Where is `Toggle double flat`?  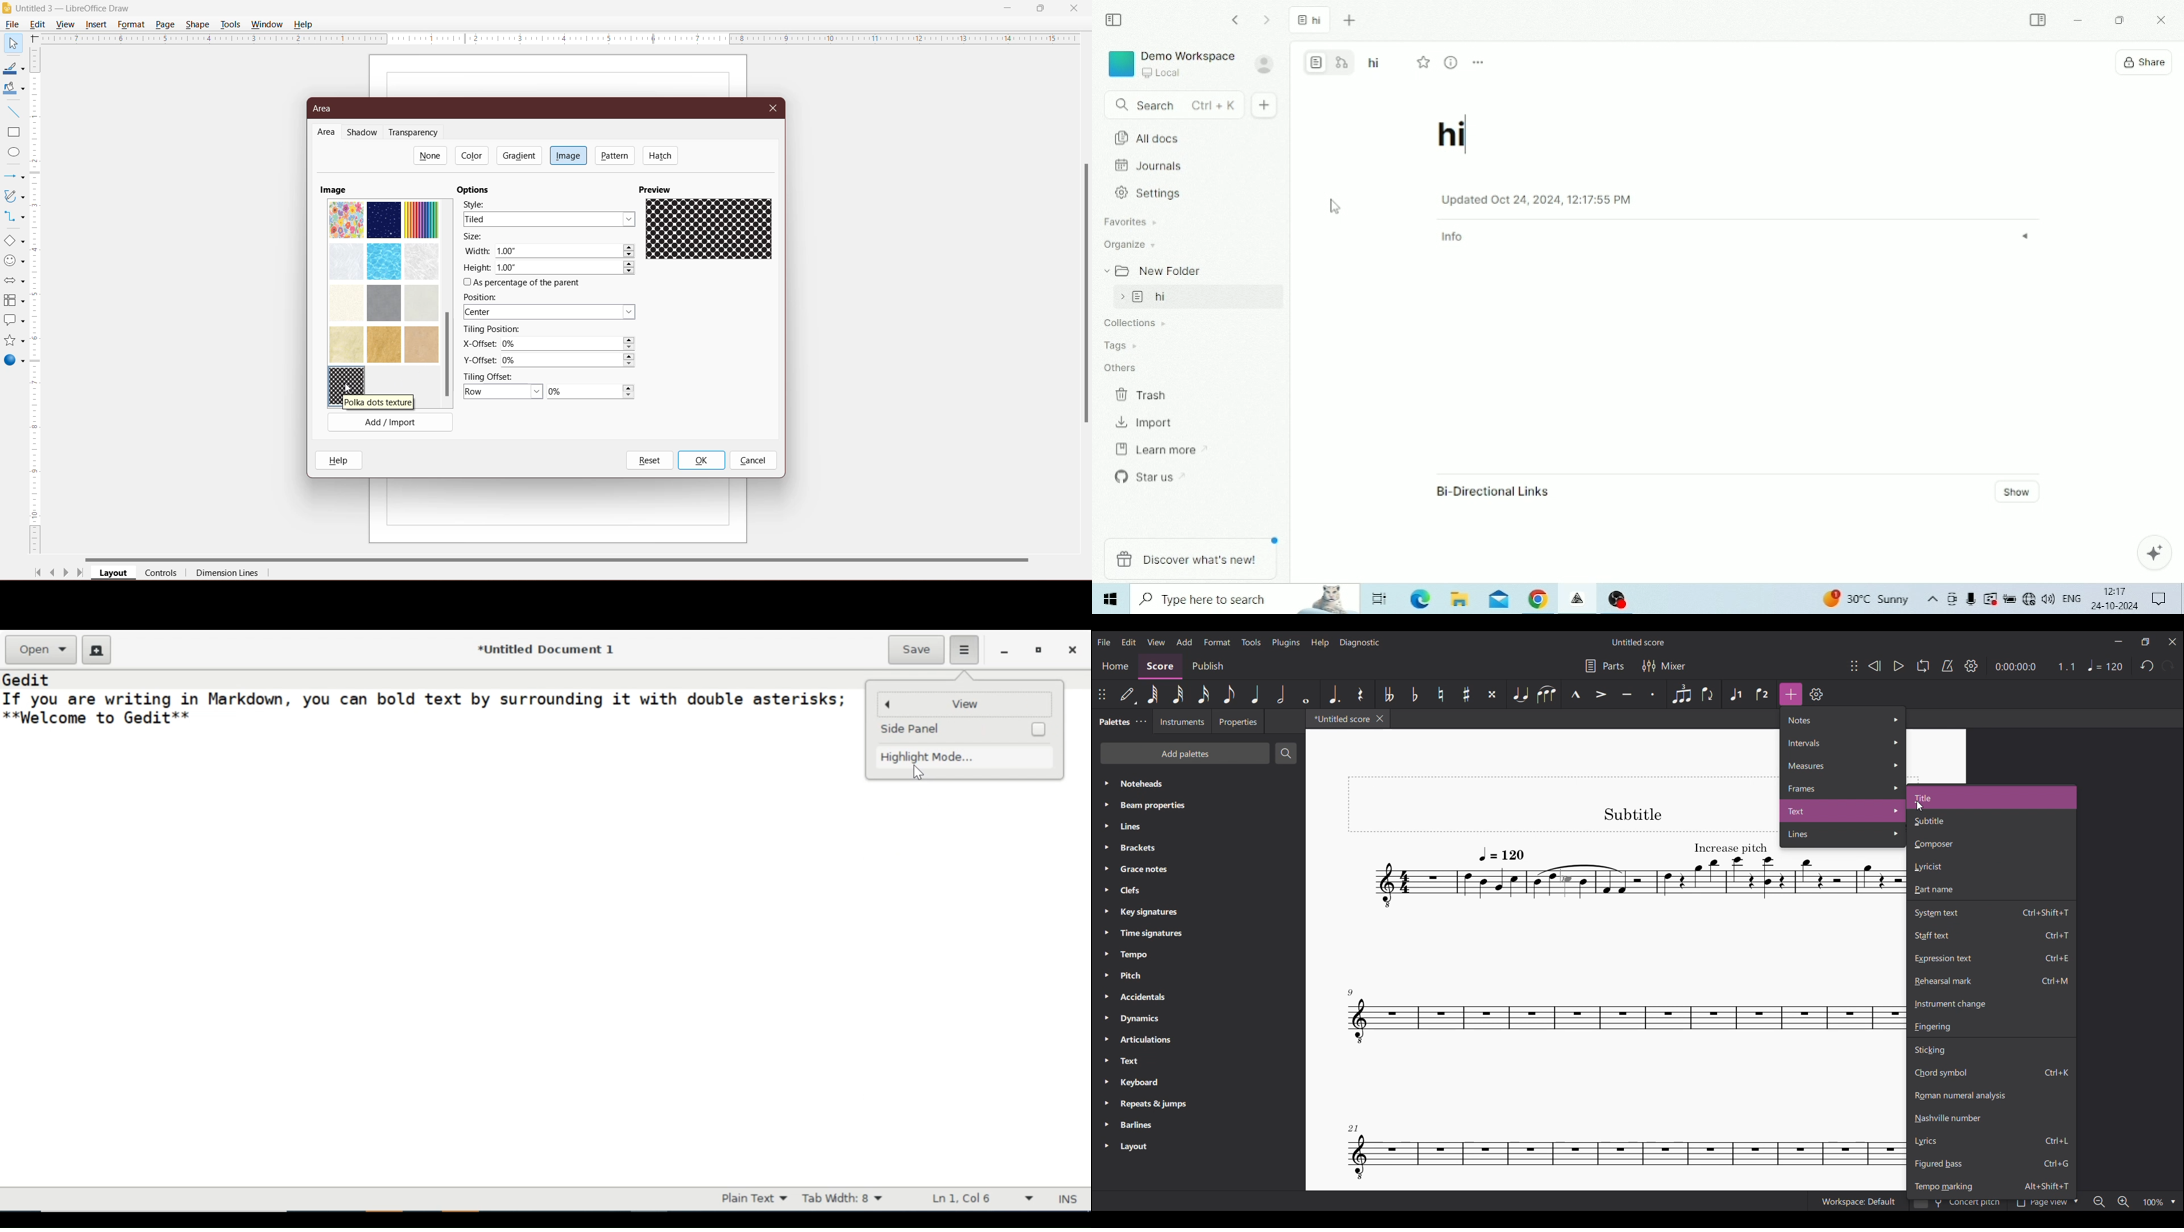 Toggle double flat is located at coordinates (1388, 694).